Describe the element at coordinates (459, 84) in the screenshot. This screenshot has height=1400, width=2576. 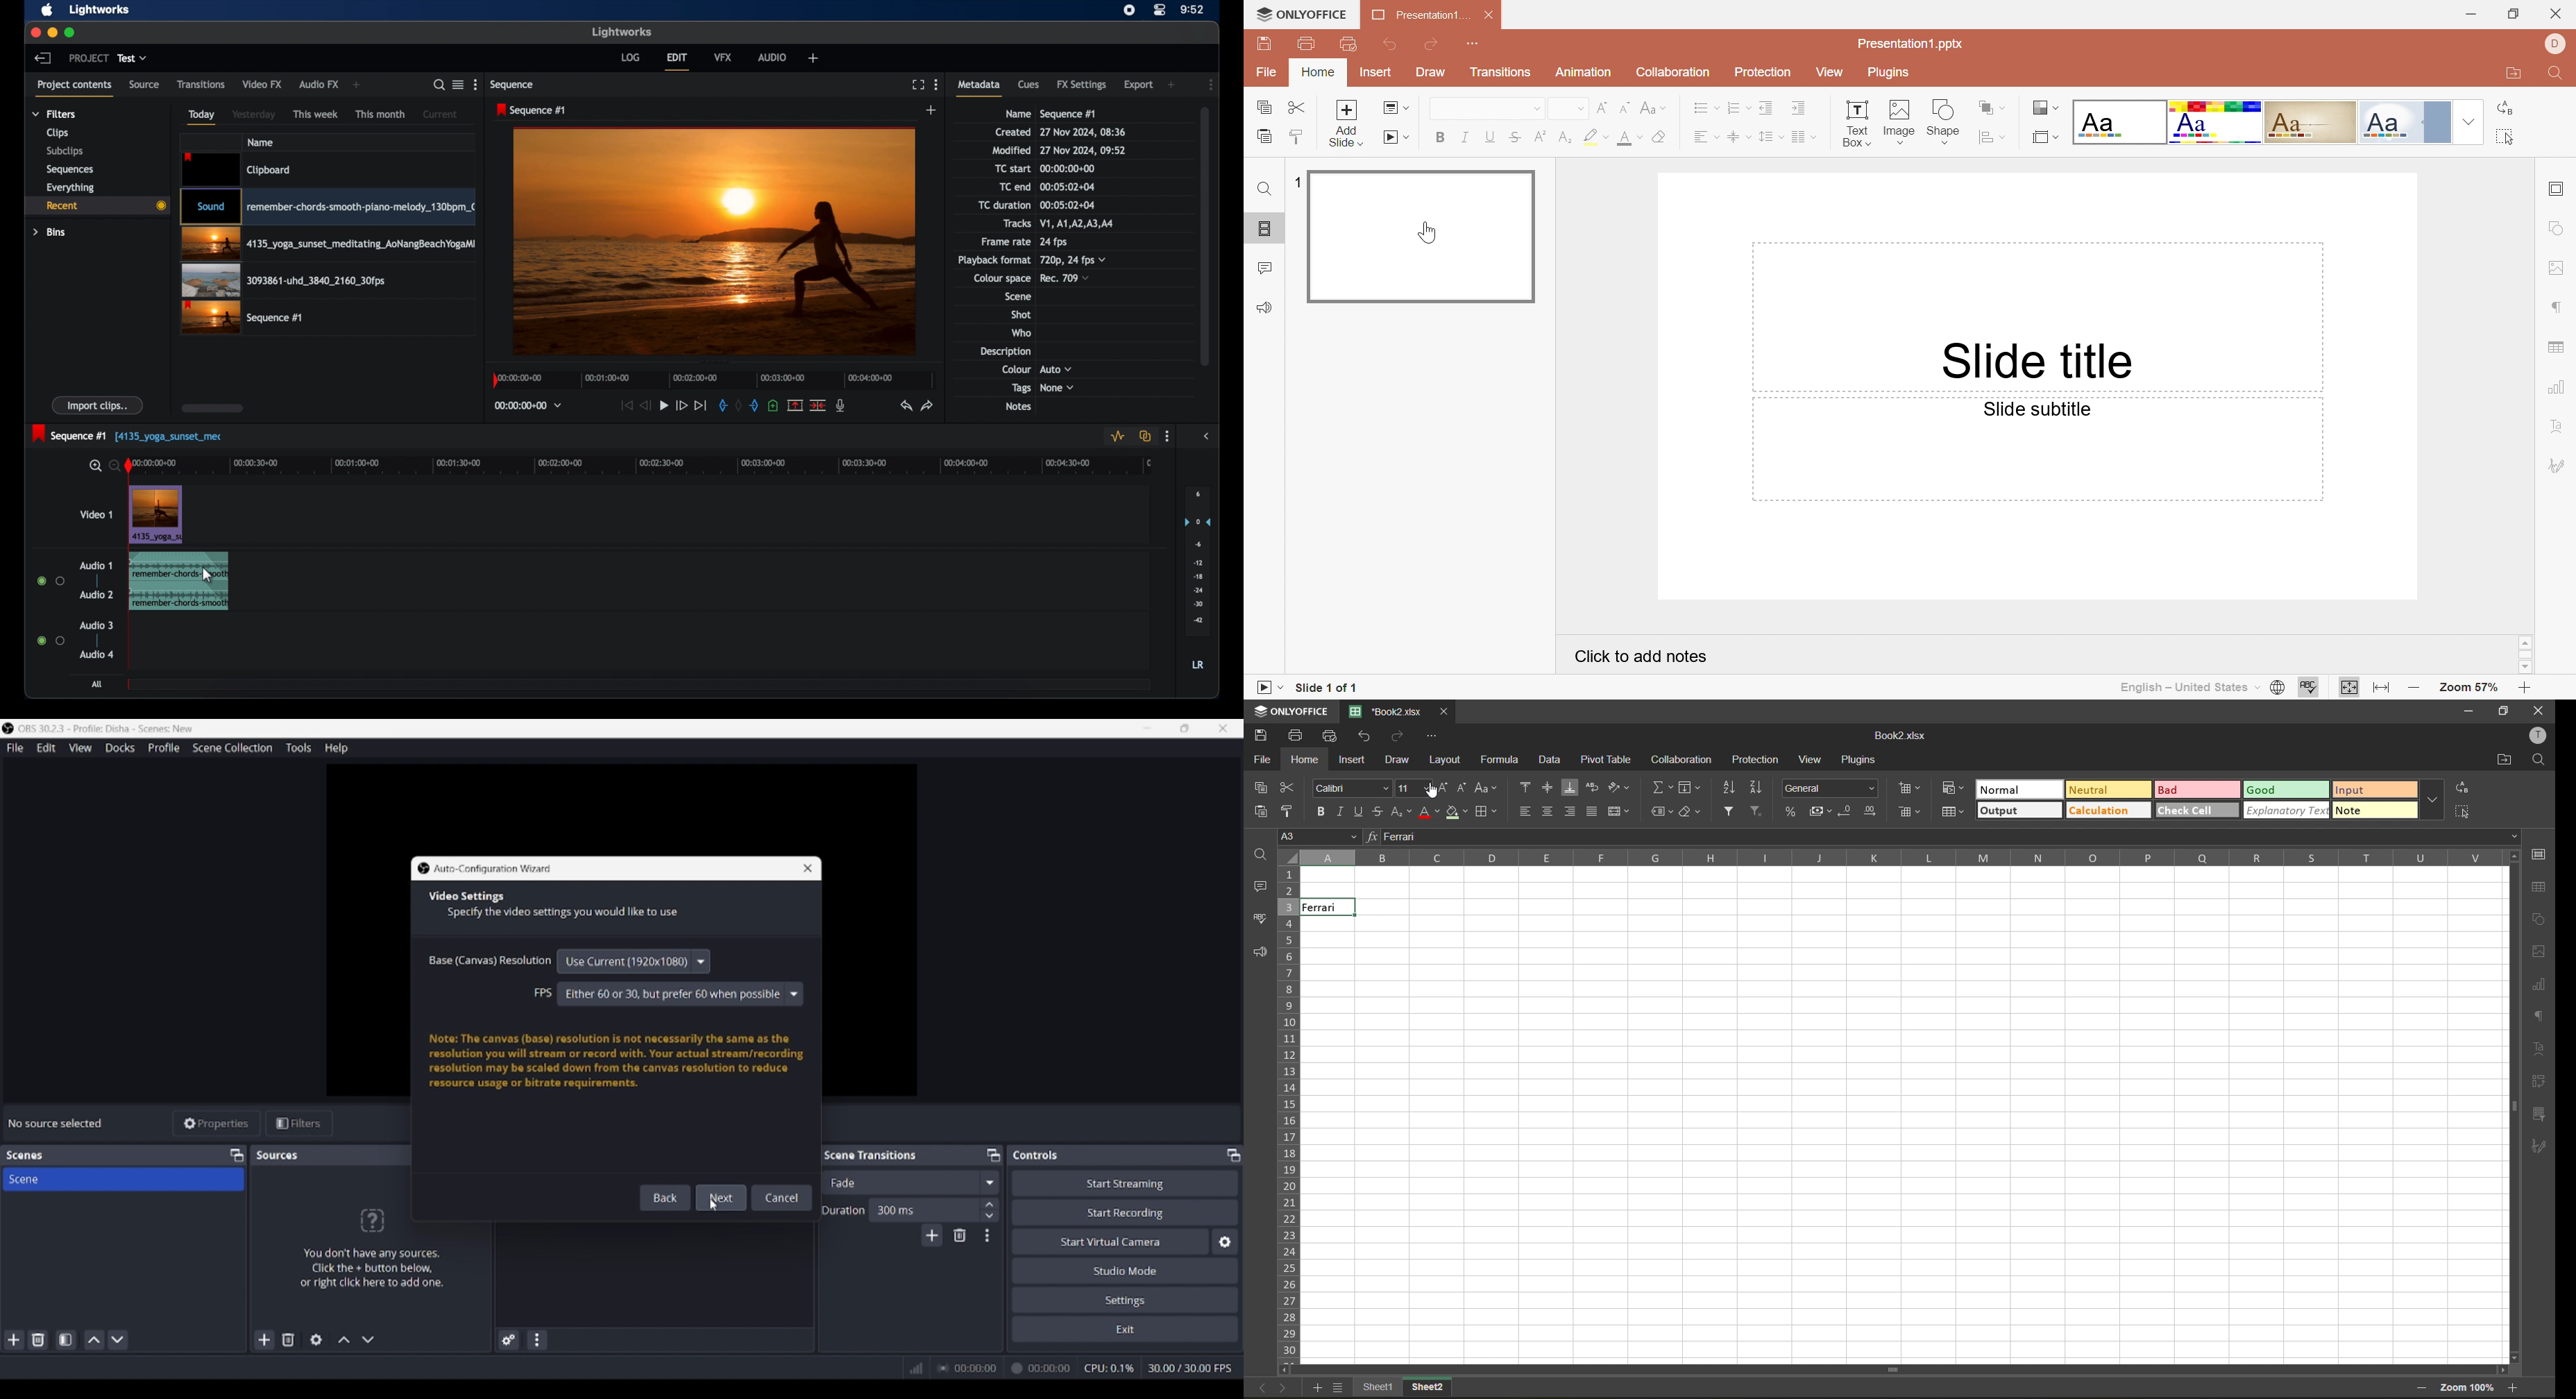
I see `google list or tile view` at that location.